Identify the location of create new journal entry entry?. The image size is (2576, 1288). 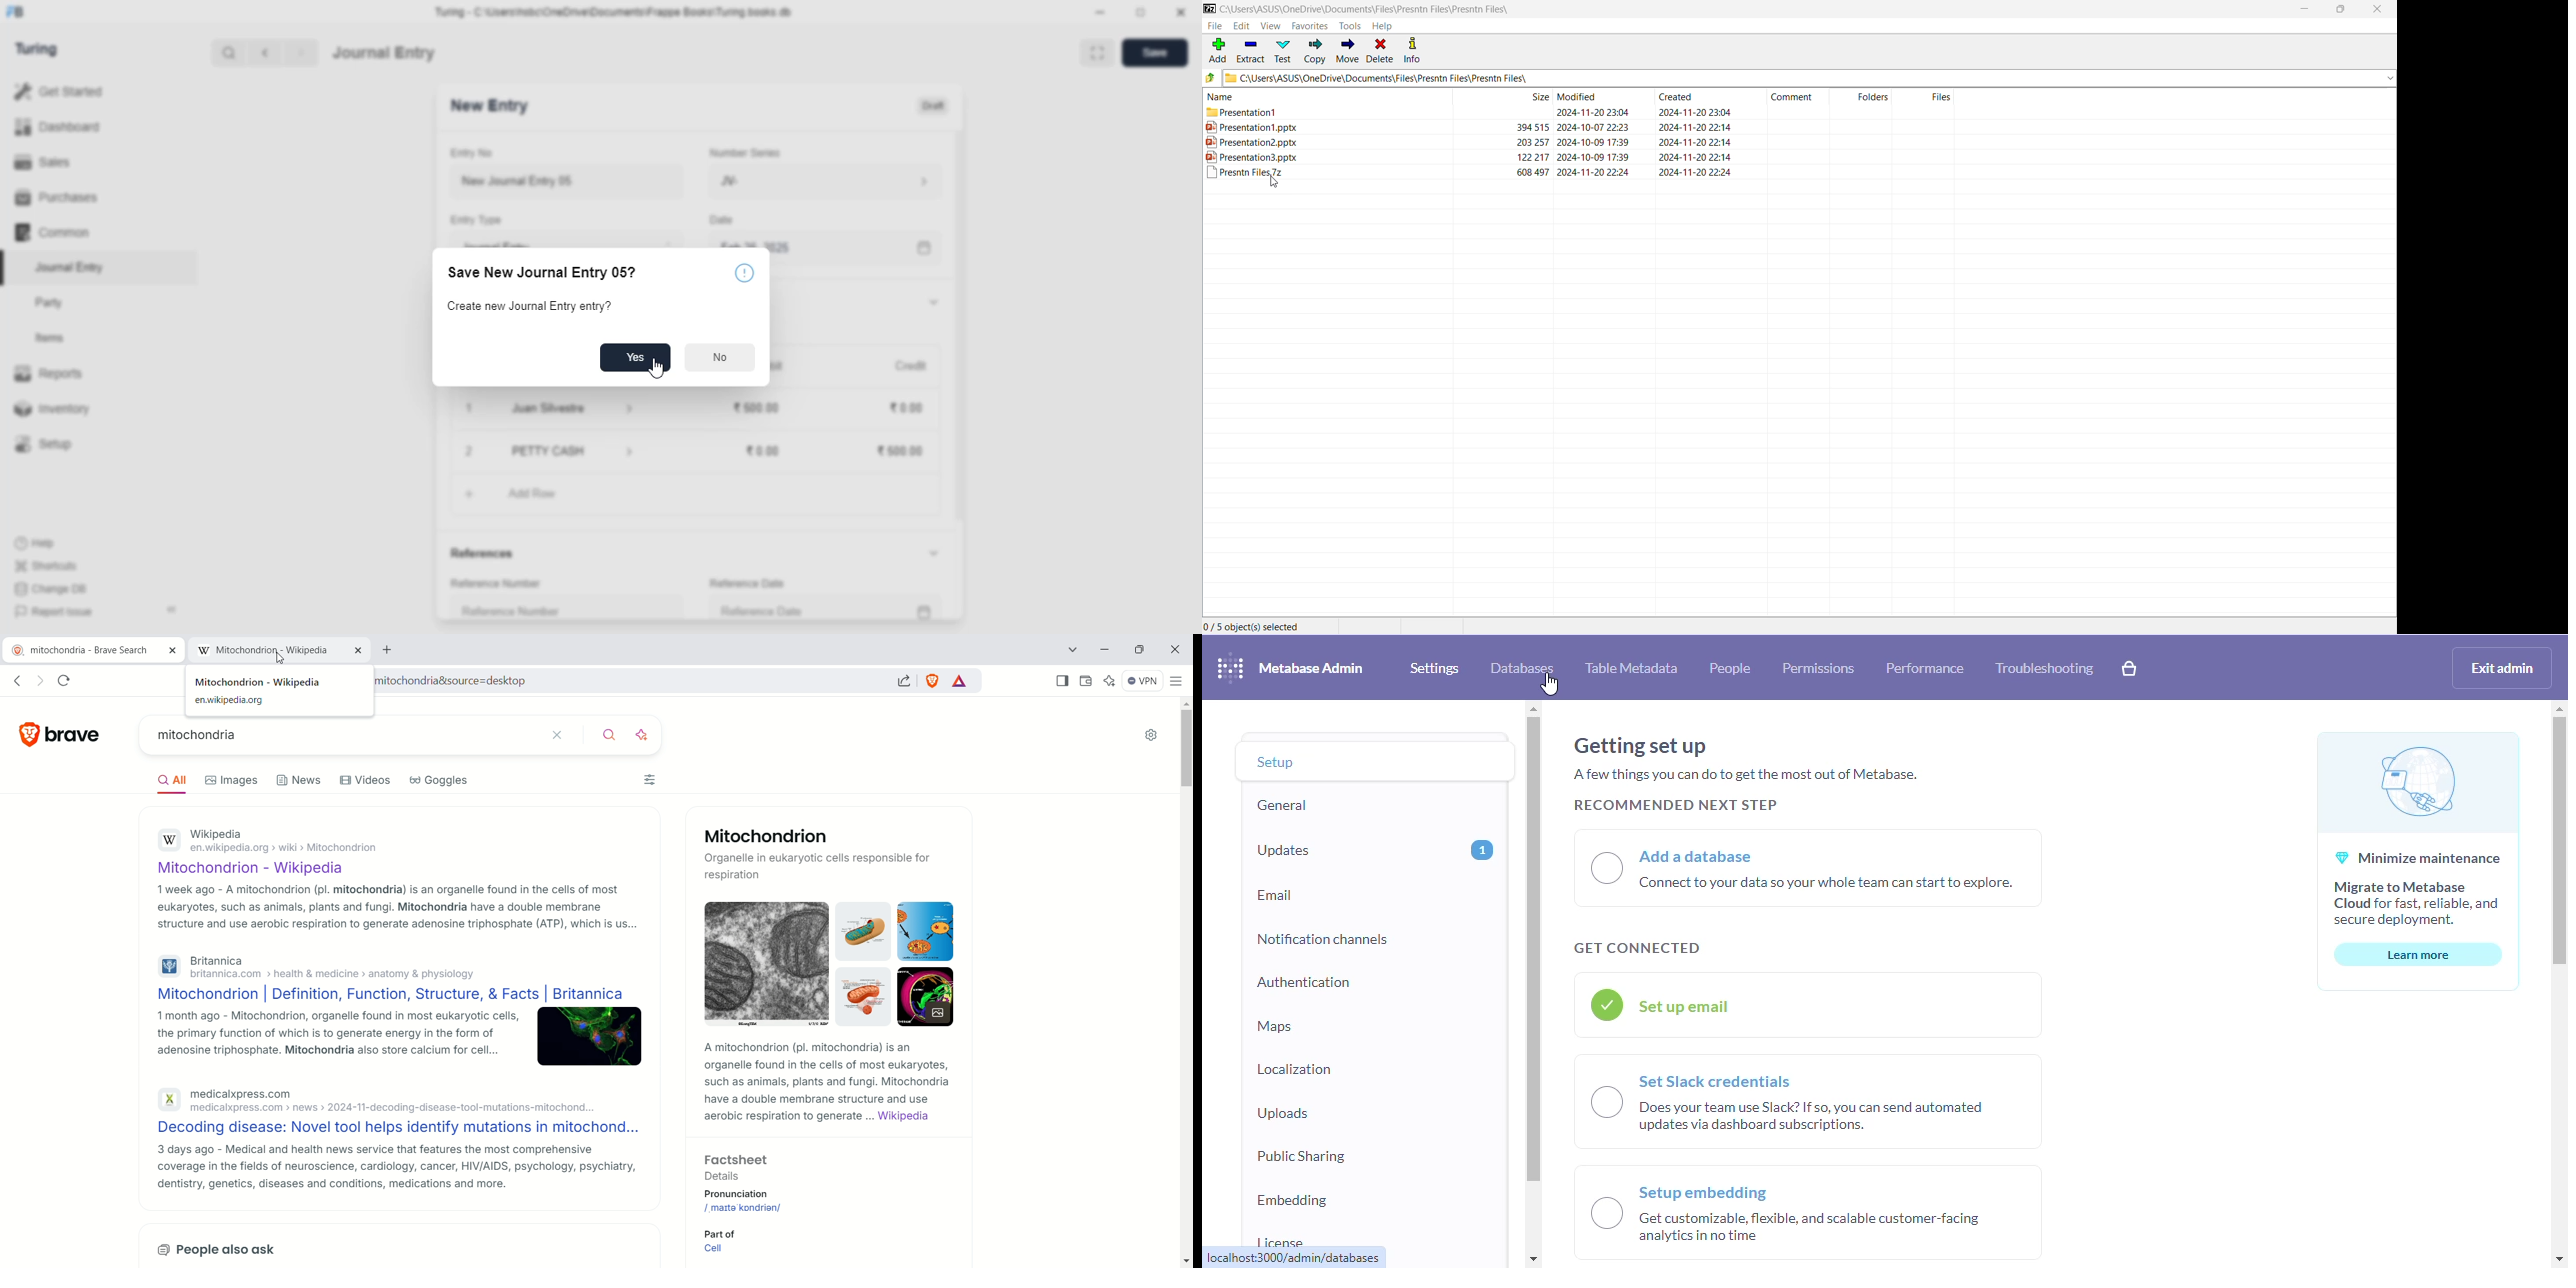
(532, 306).